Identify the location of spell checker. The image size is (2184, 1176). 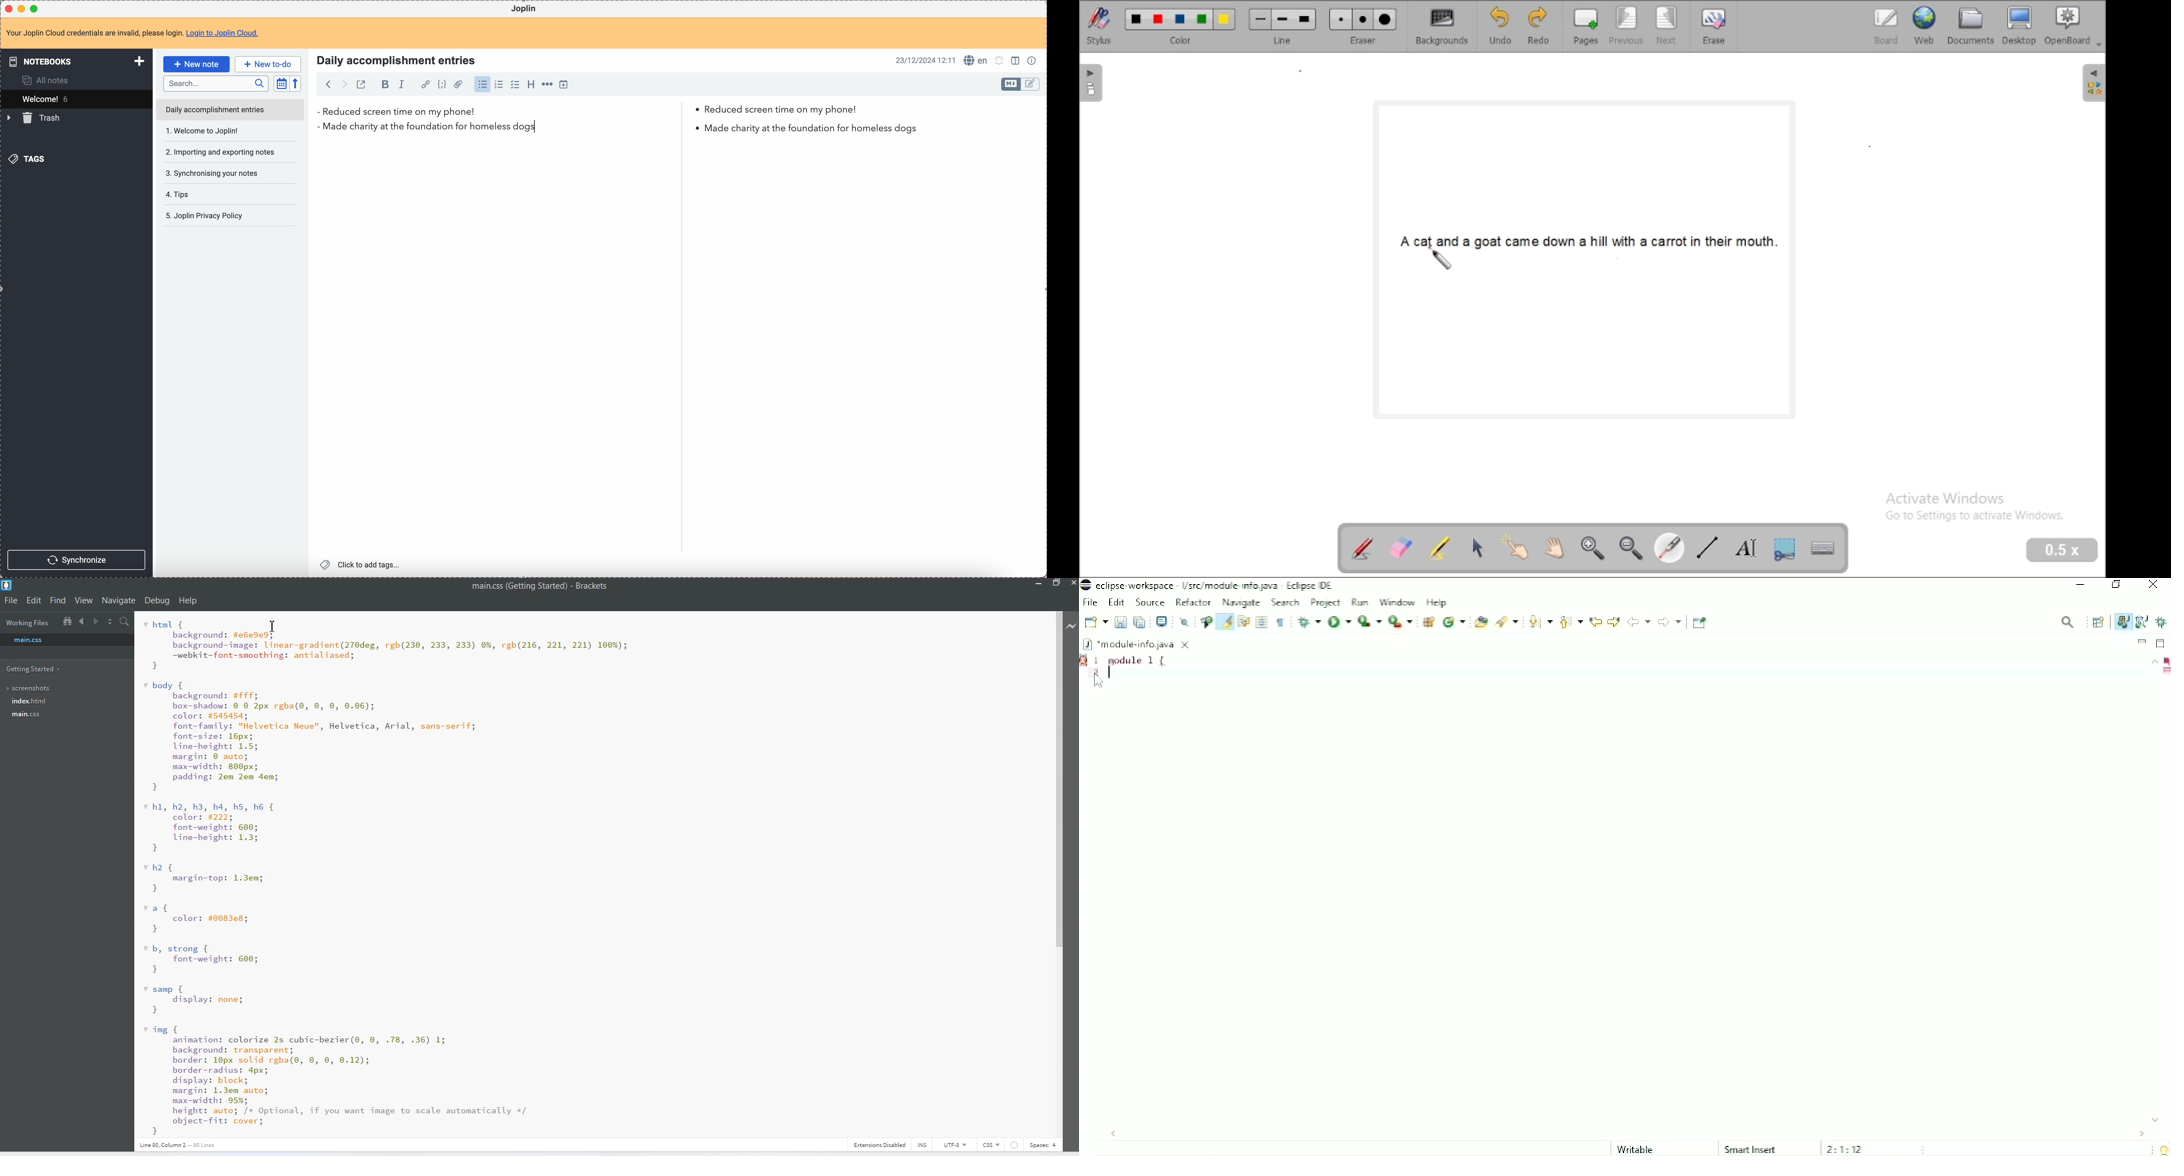
(976, 61).